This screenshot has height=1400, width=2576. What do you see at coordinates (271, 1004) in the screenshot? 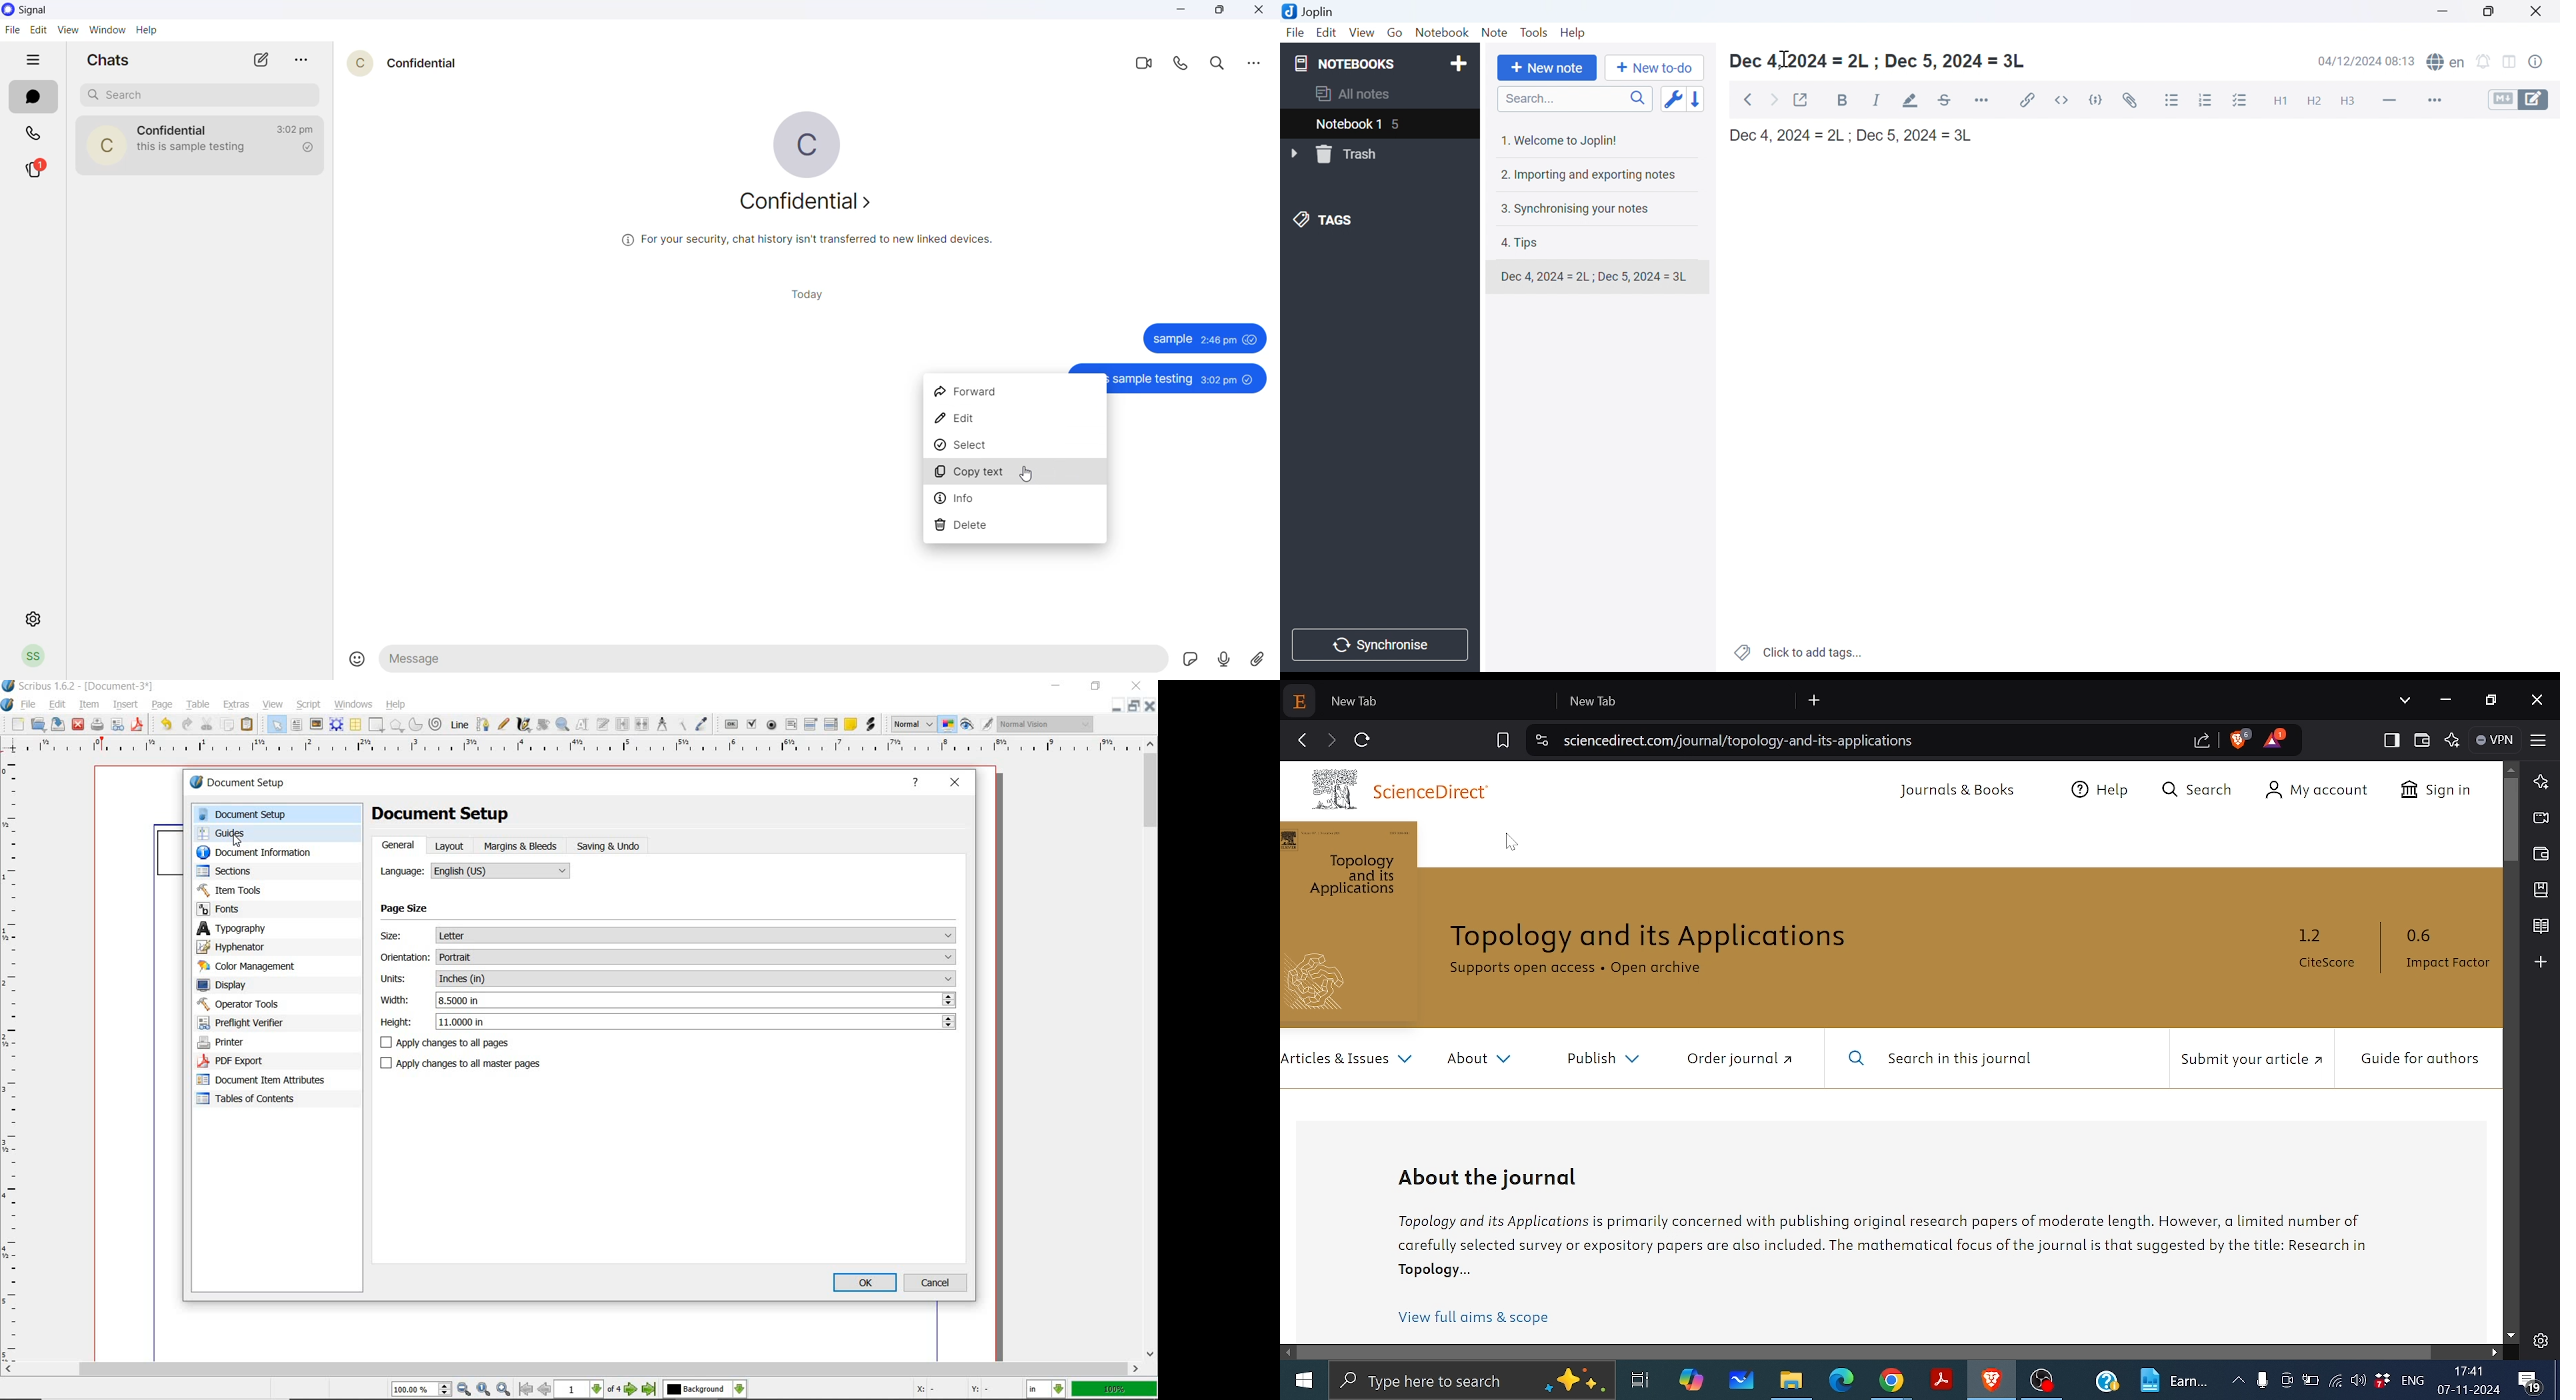
I see `operator tools` at bounding box center [271, 1004].